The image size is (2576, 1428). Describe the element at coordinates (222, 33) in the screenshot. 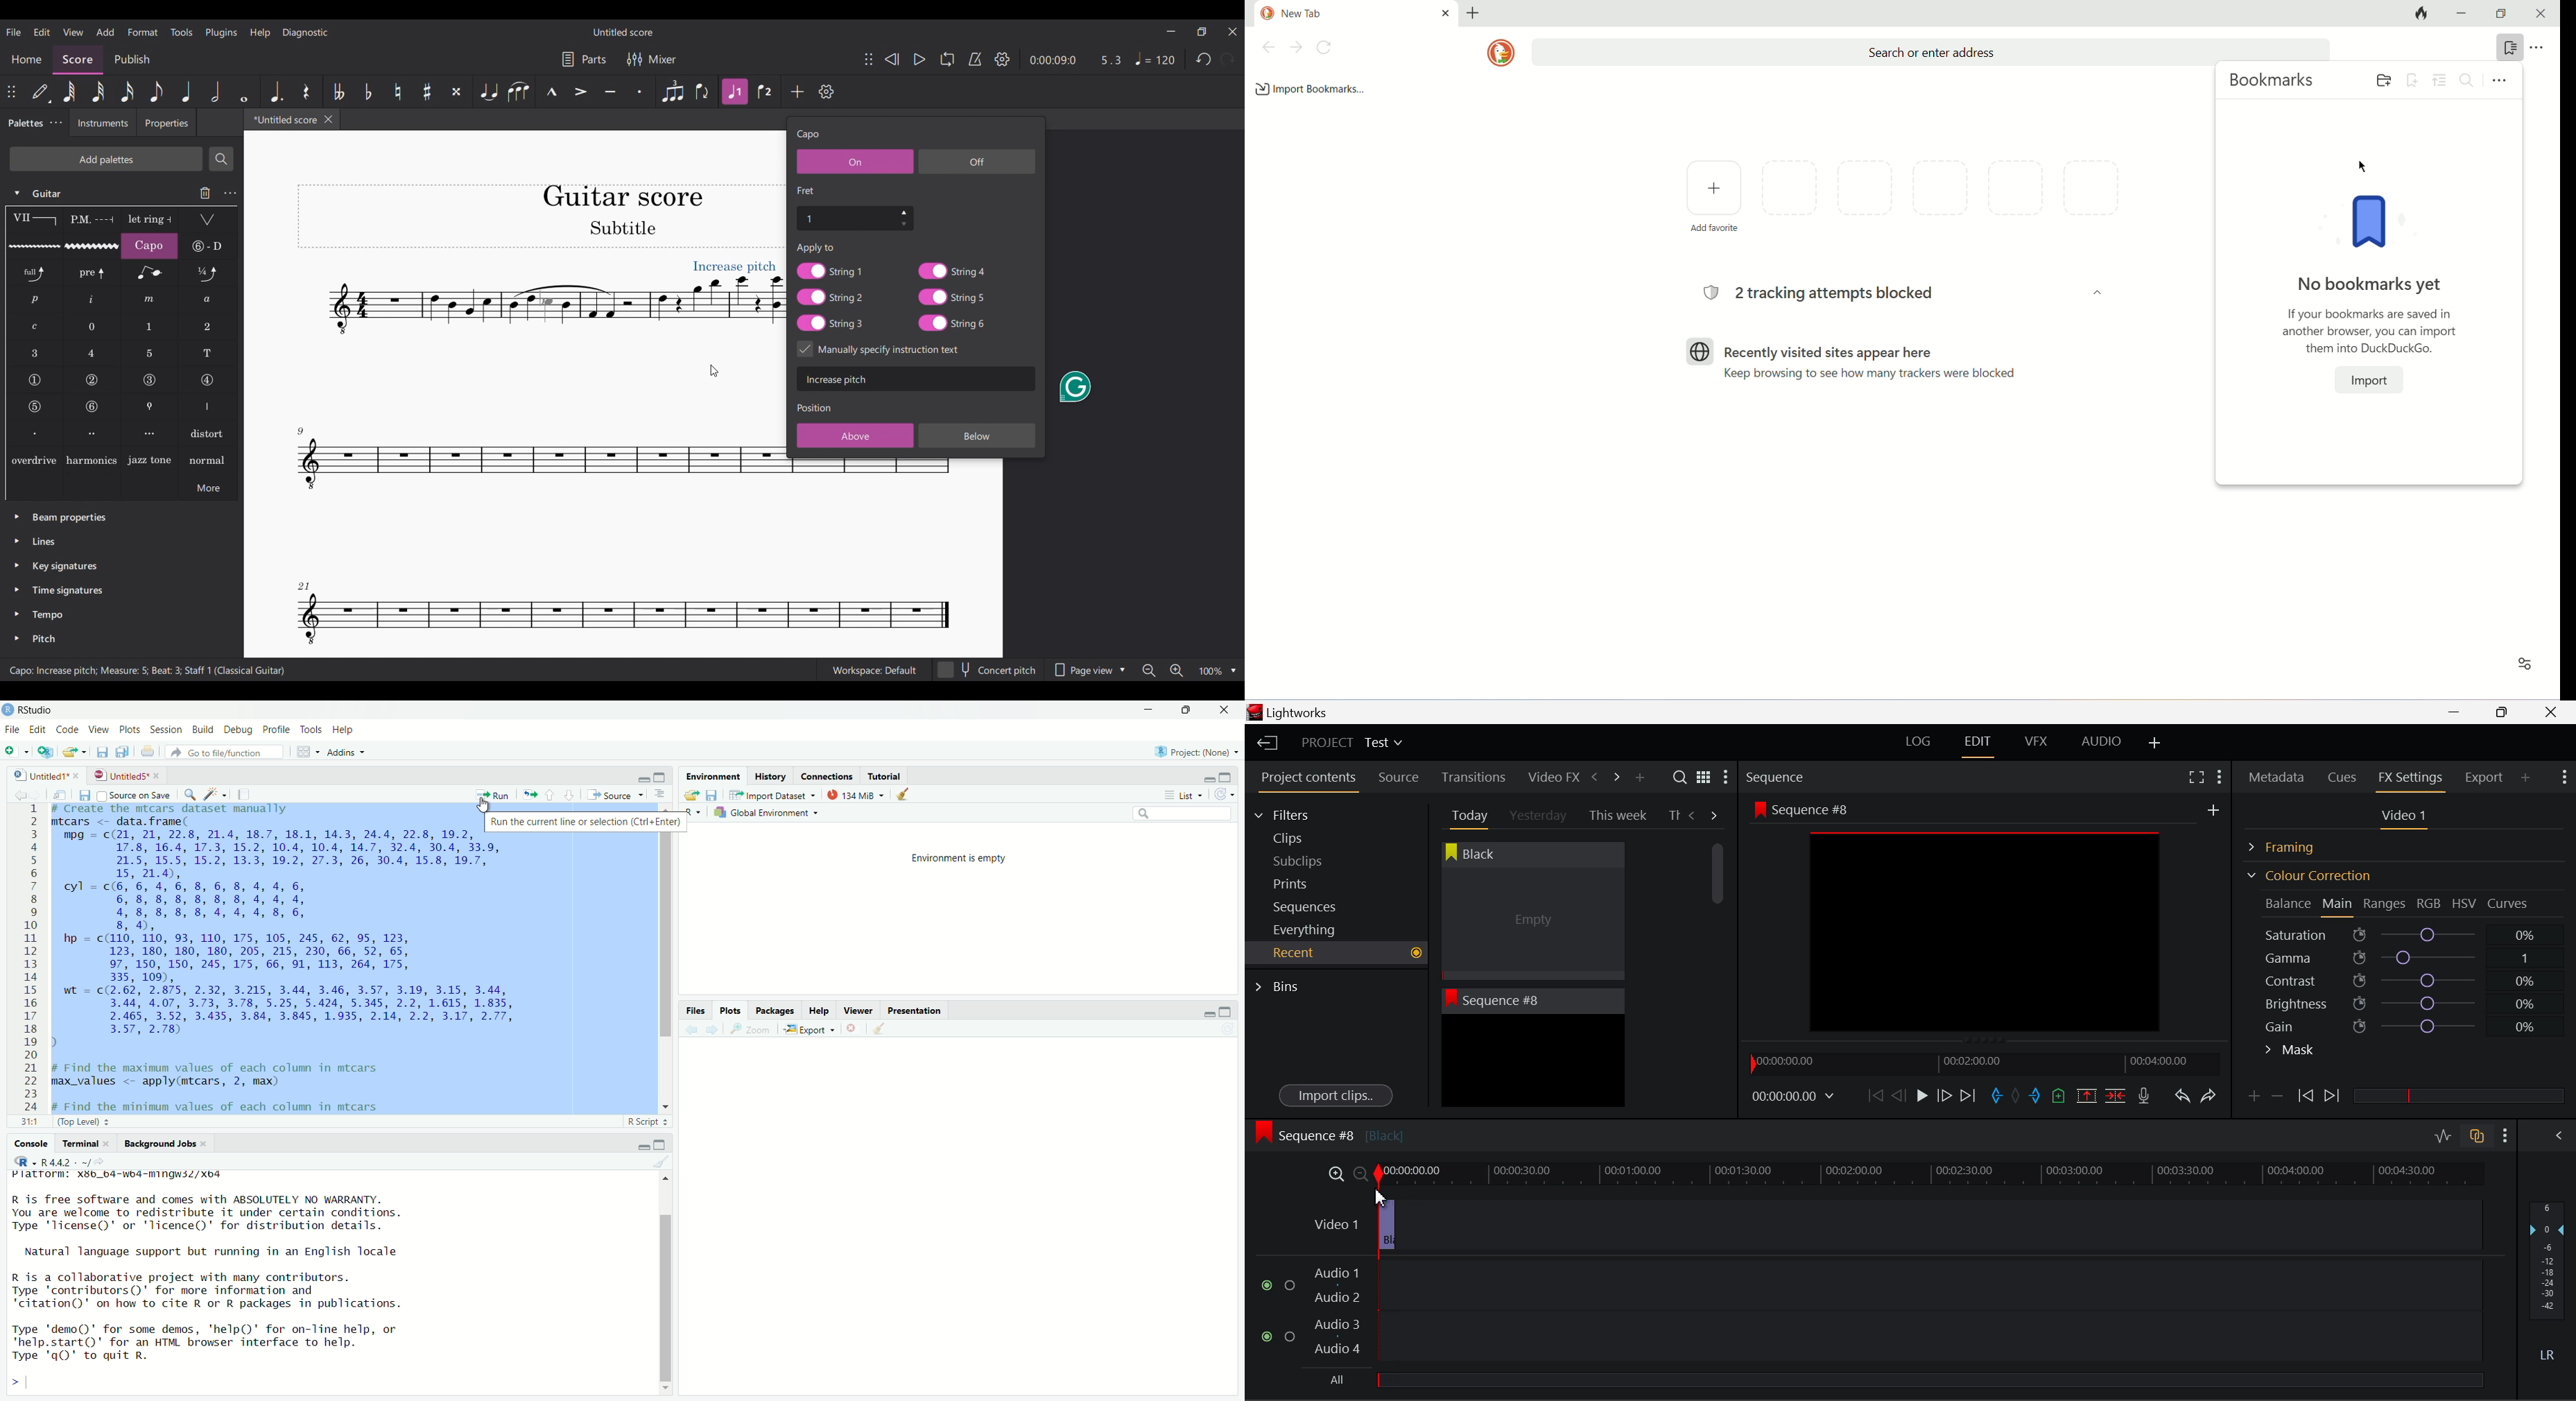

I see `Plugins menu` at that location.